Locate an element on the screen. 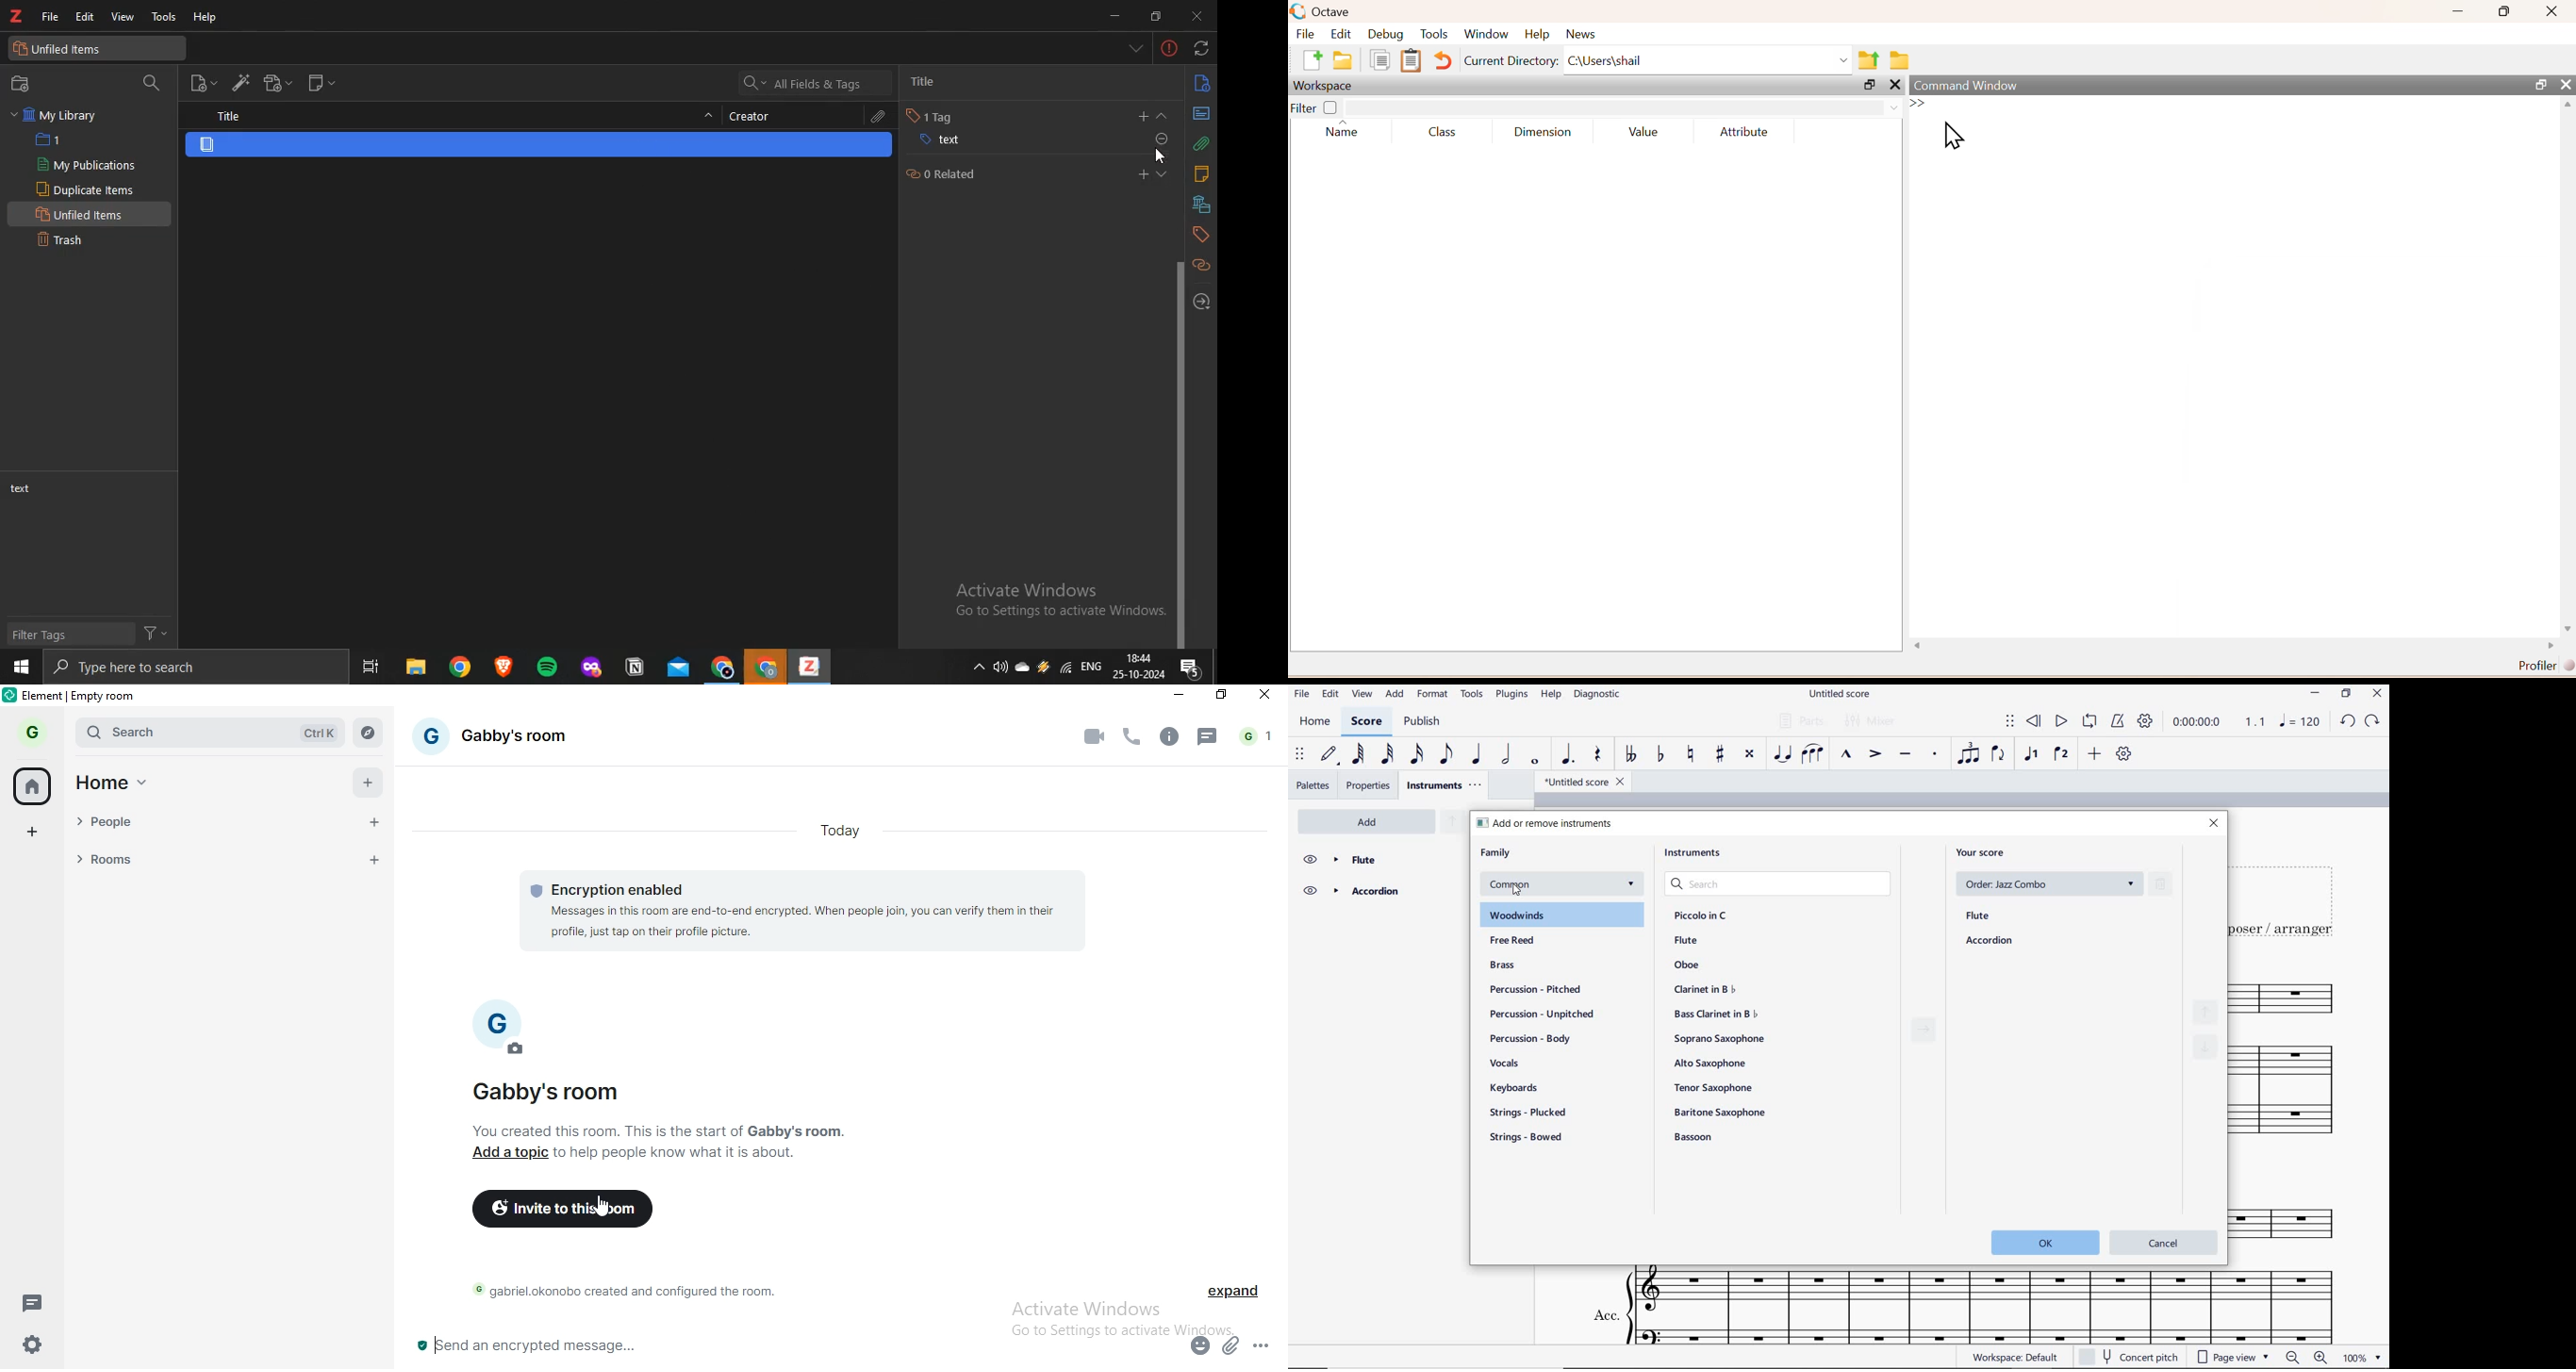 Image resolution: width=2576 pixels, height=1372 pixels. Explore rooms is located at coordinates (369, 731).